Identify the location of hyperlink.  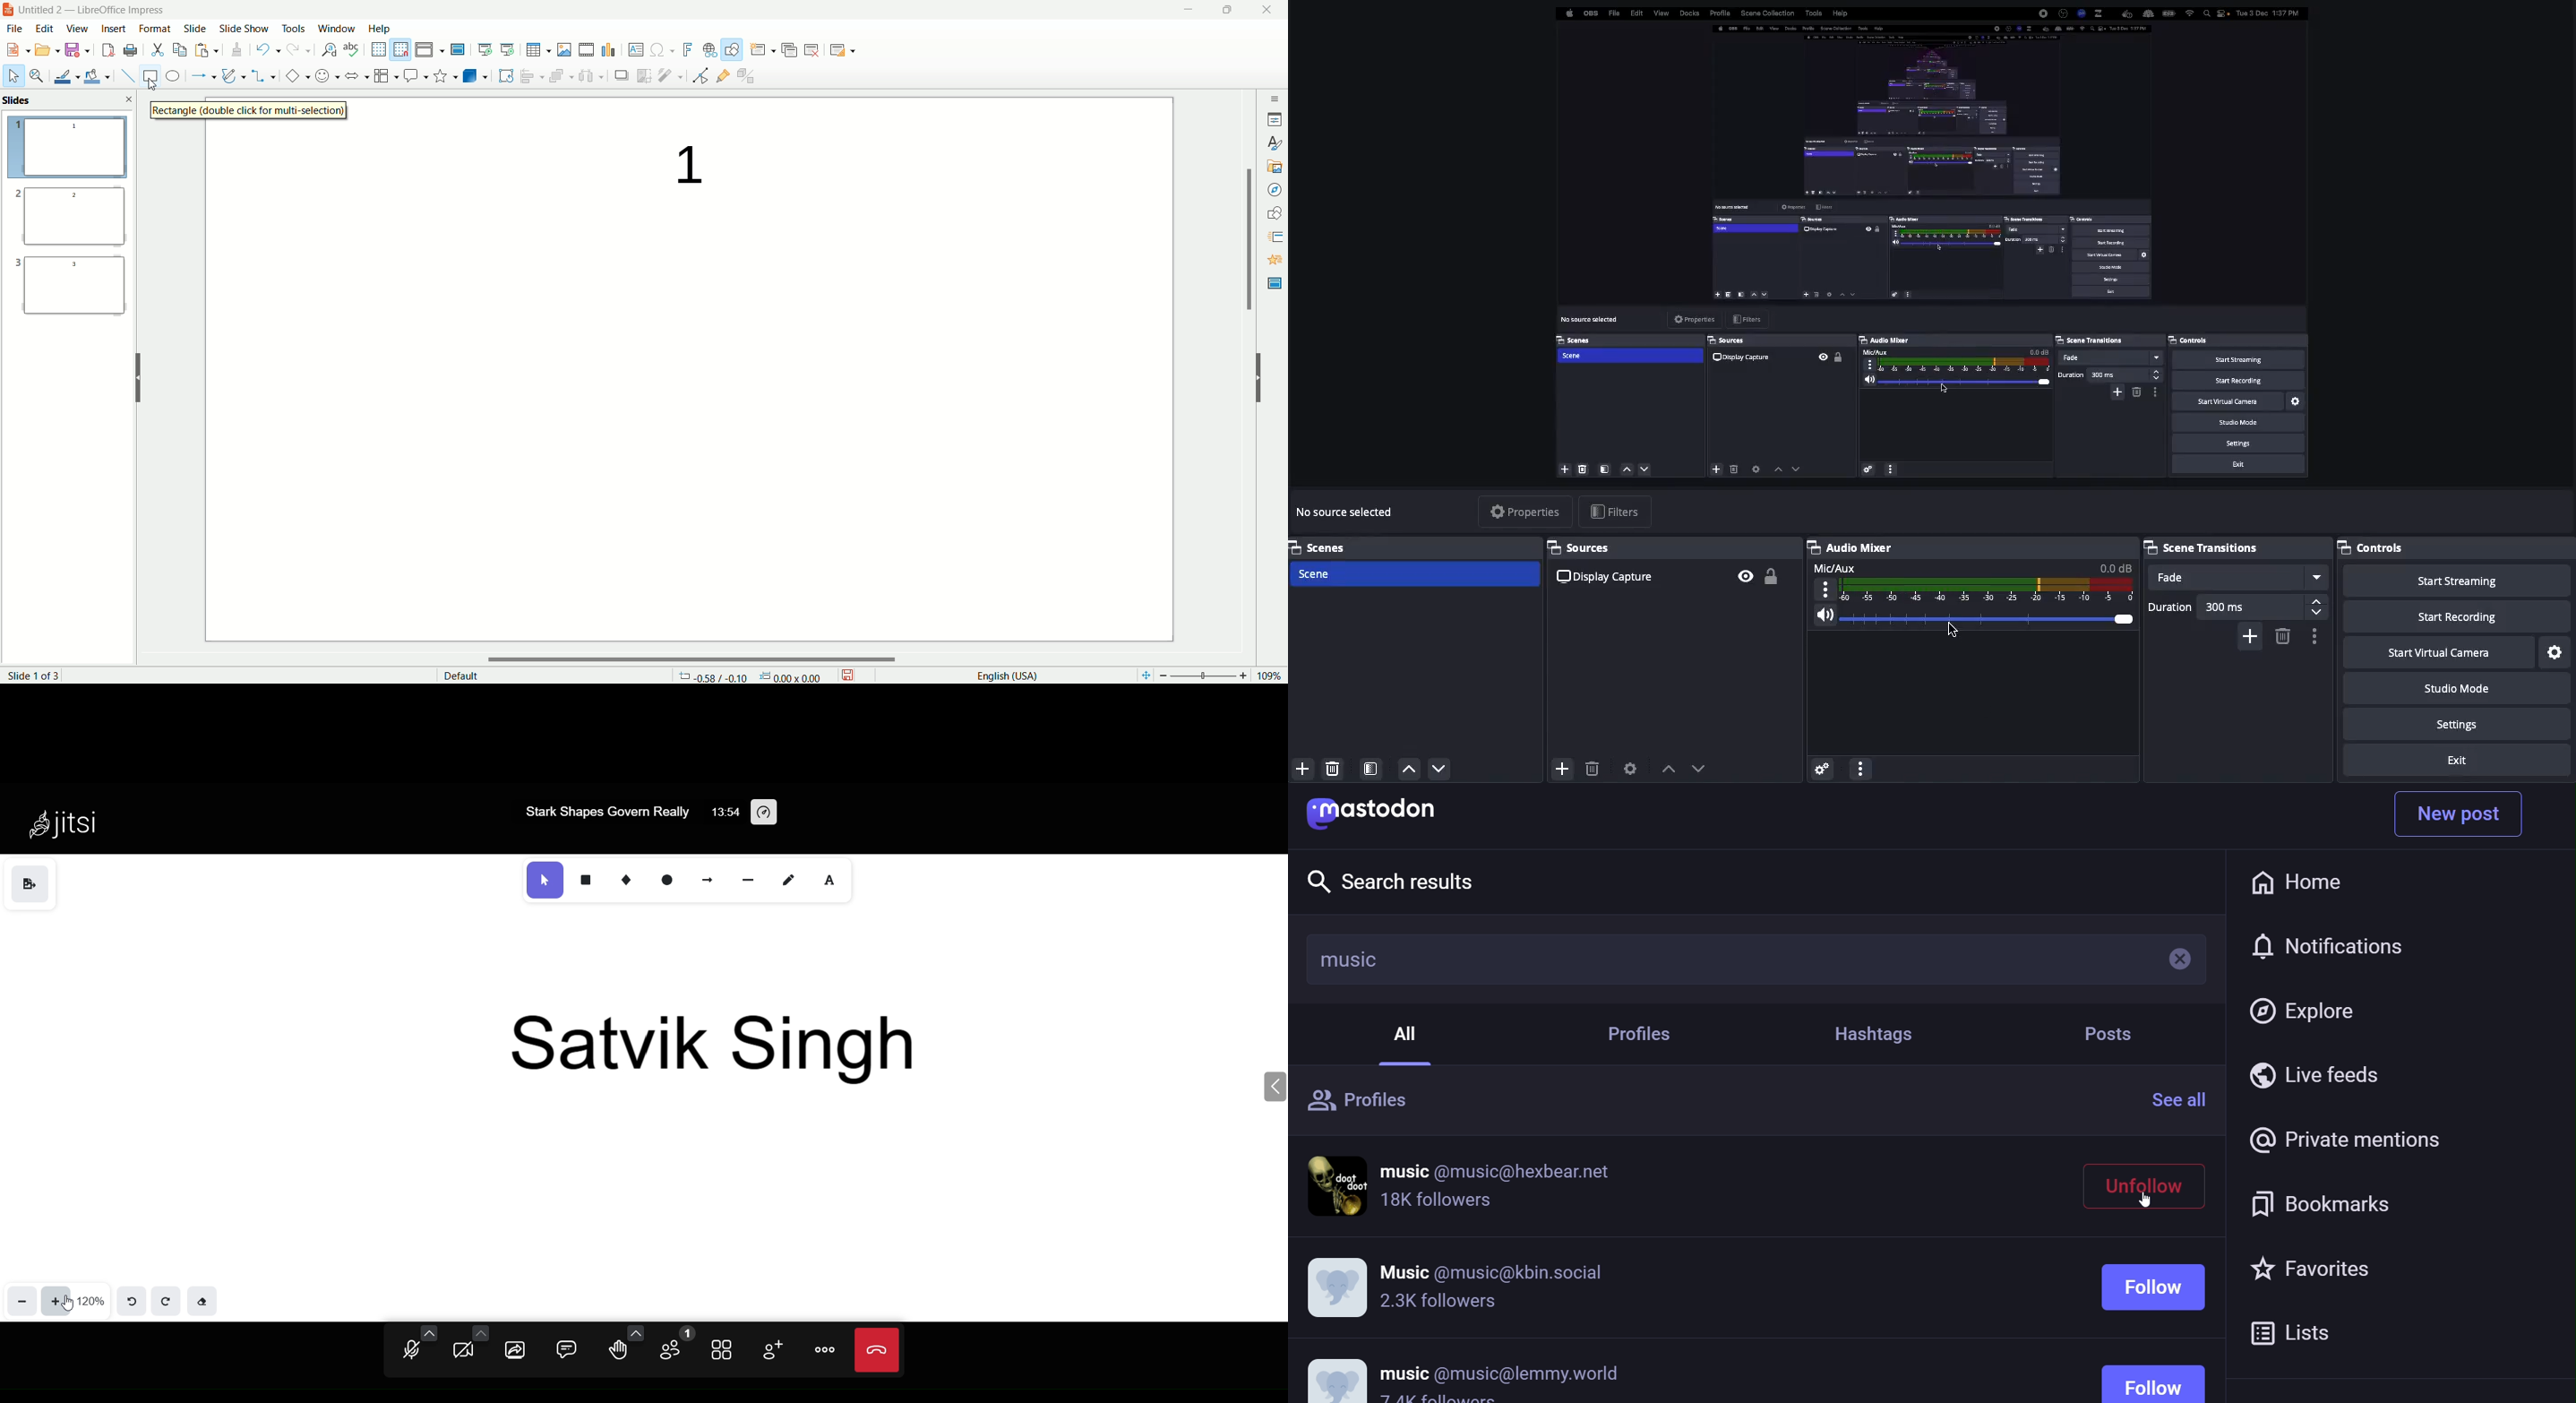
(707, 50).